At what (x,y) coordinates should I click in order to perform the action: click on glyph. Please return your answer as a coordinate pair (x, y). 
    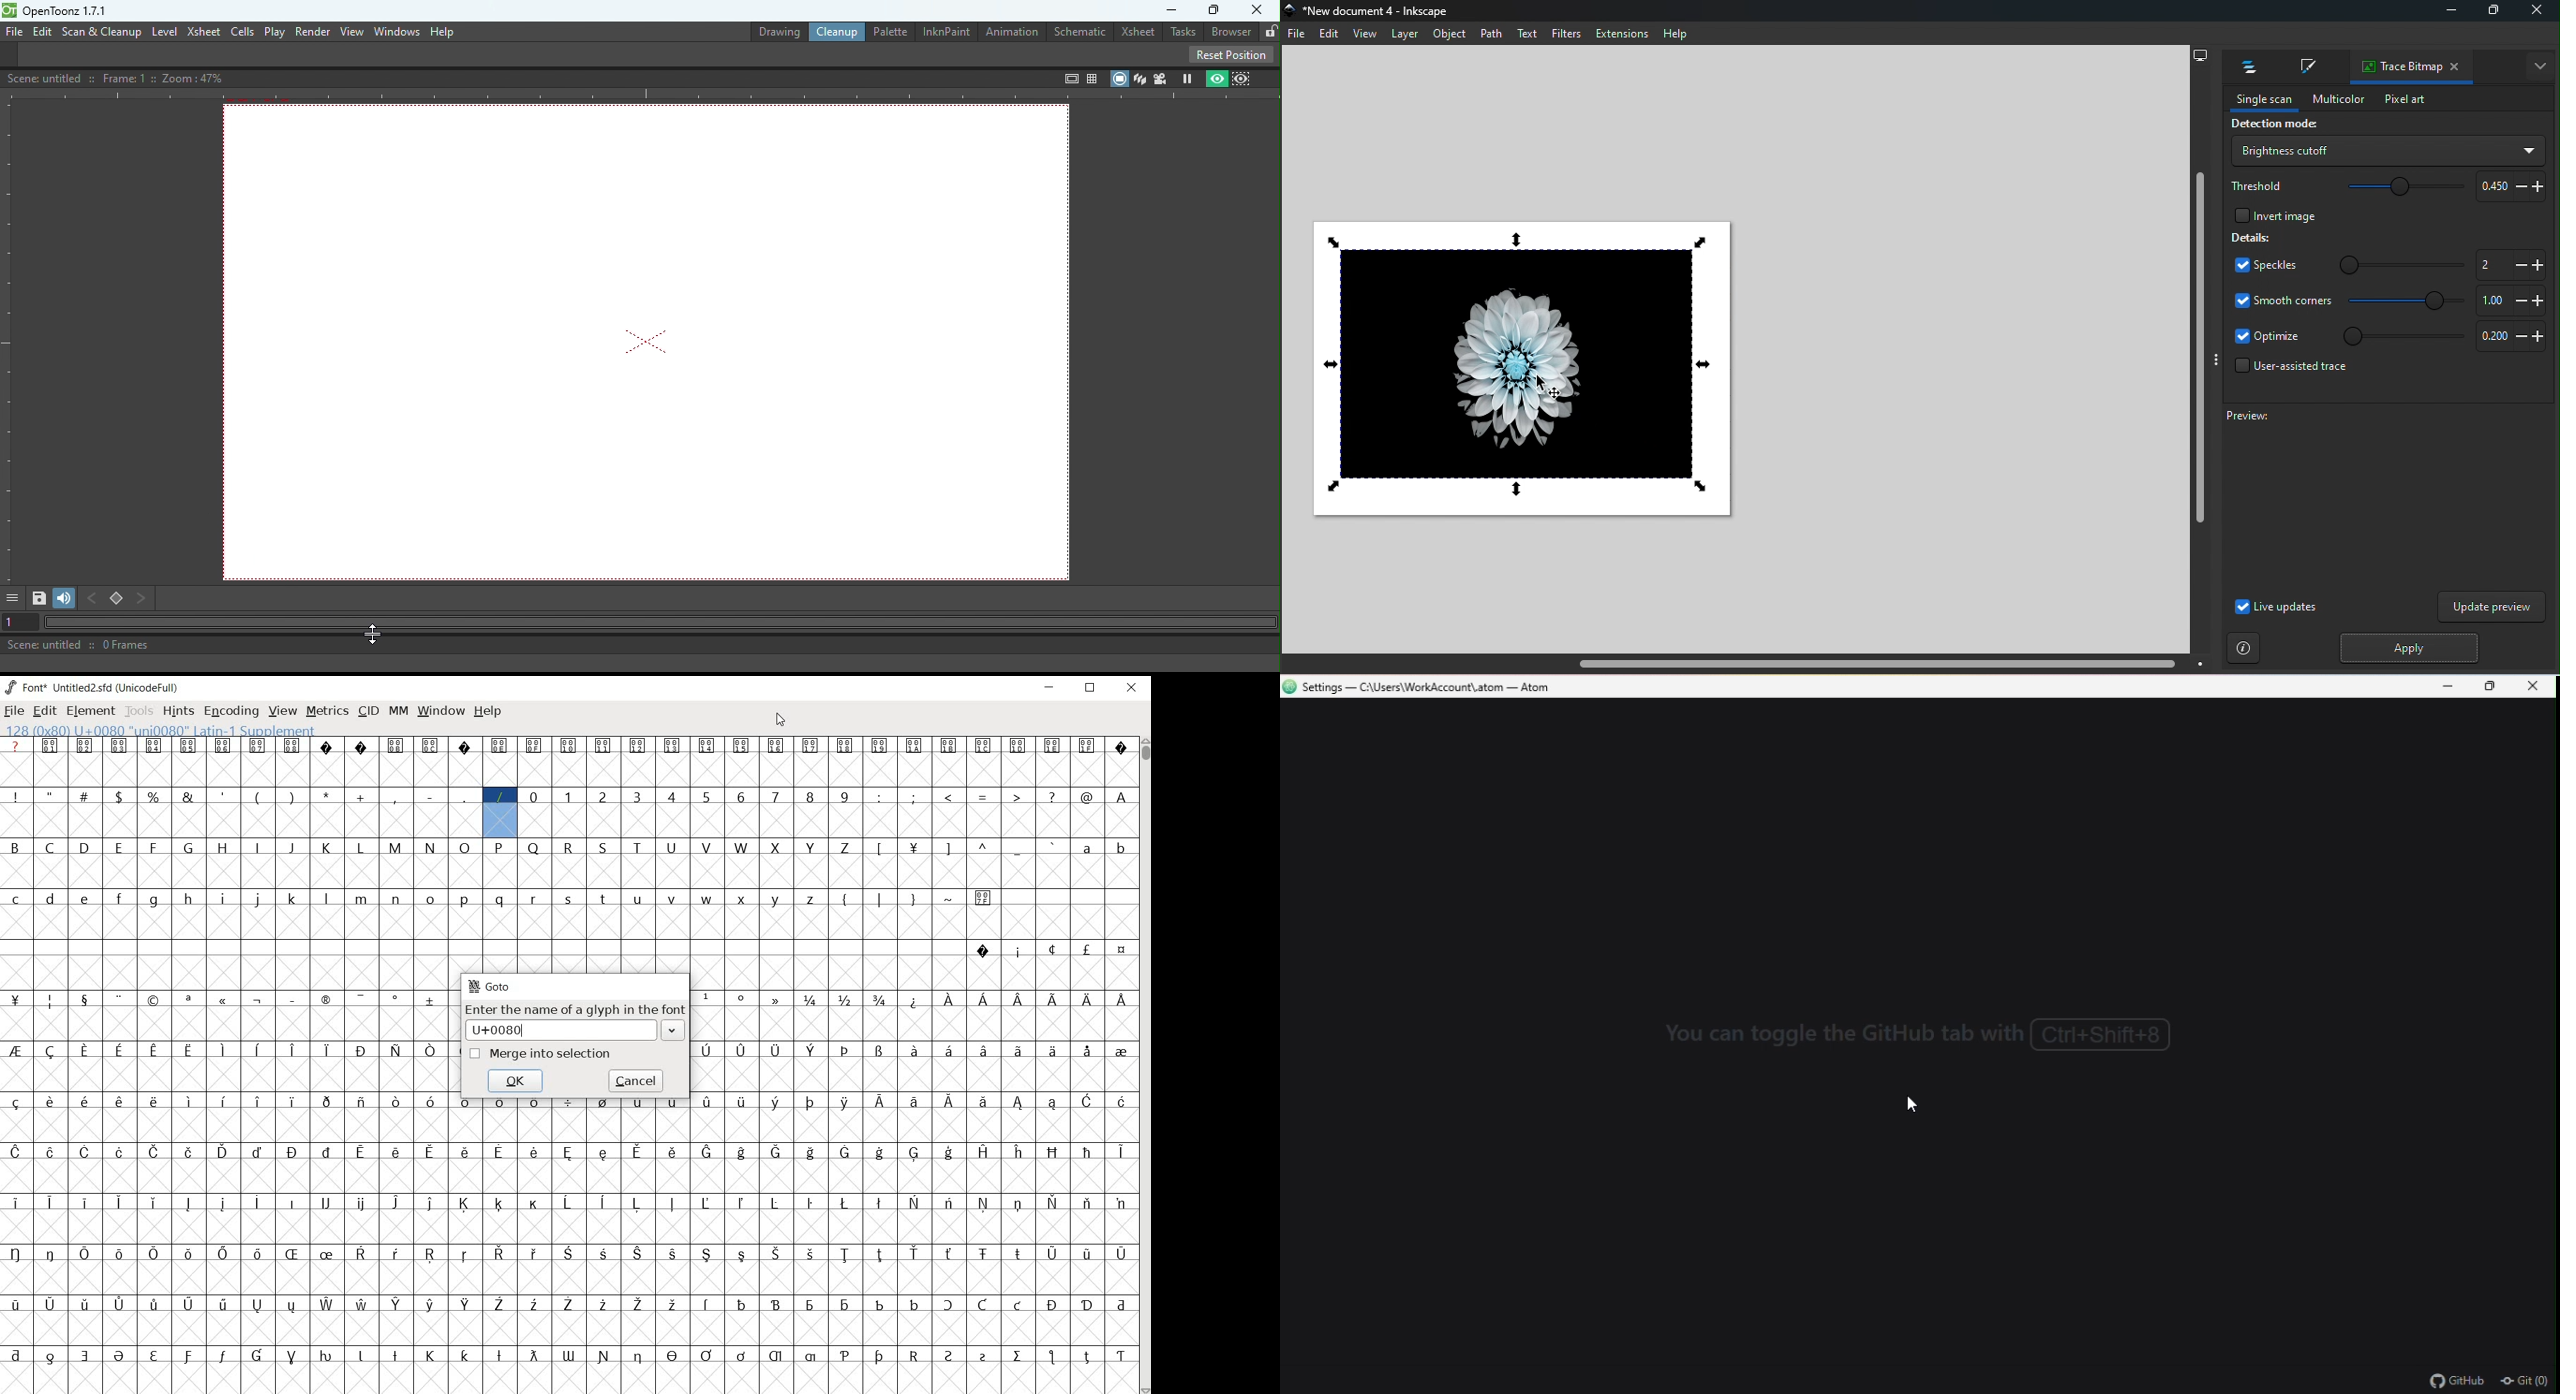
    Looking at the image, I should click on (327, 1304).